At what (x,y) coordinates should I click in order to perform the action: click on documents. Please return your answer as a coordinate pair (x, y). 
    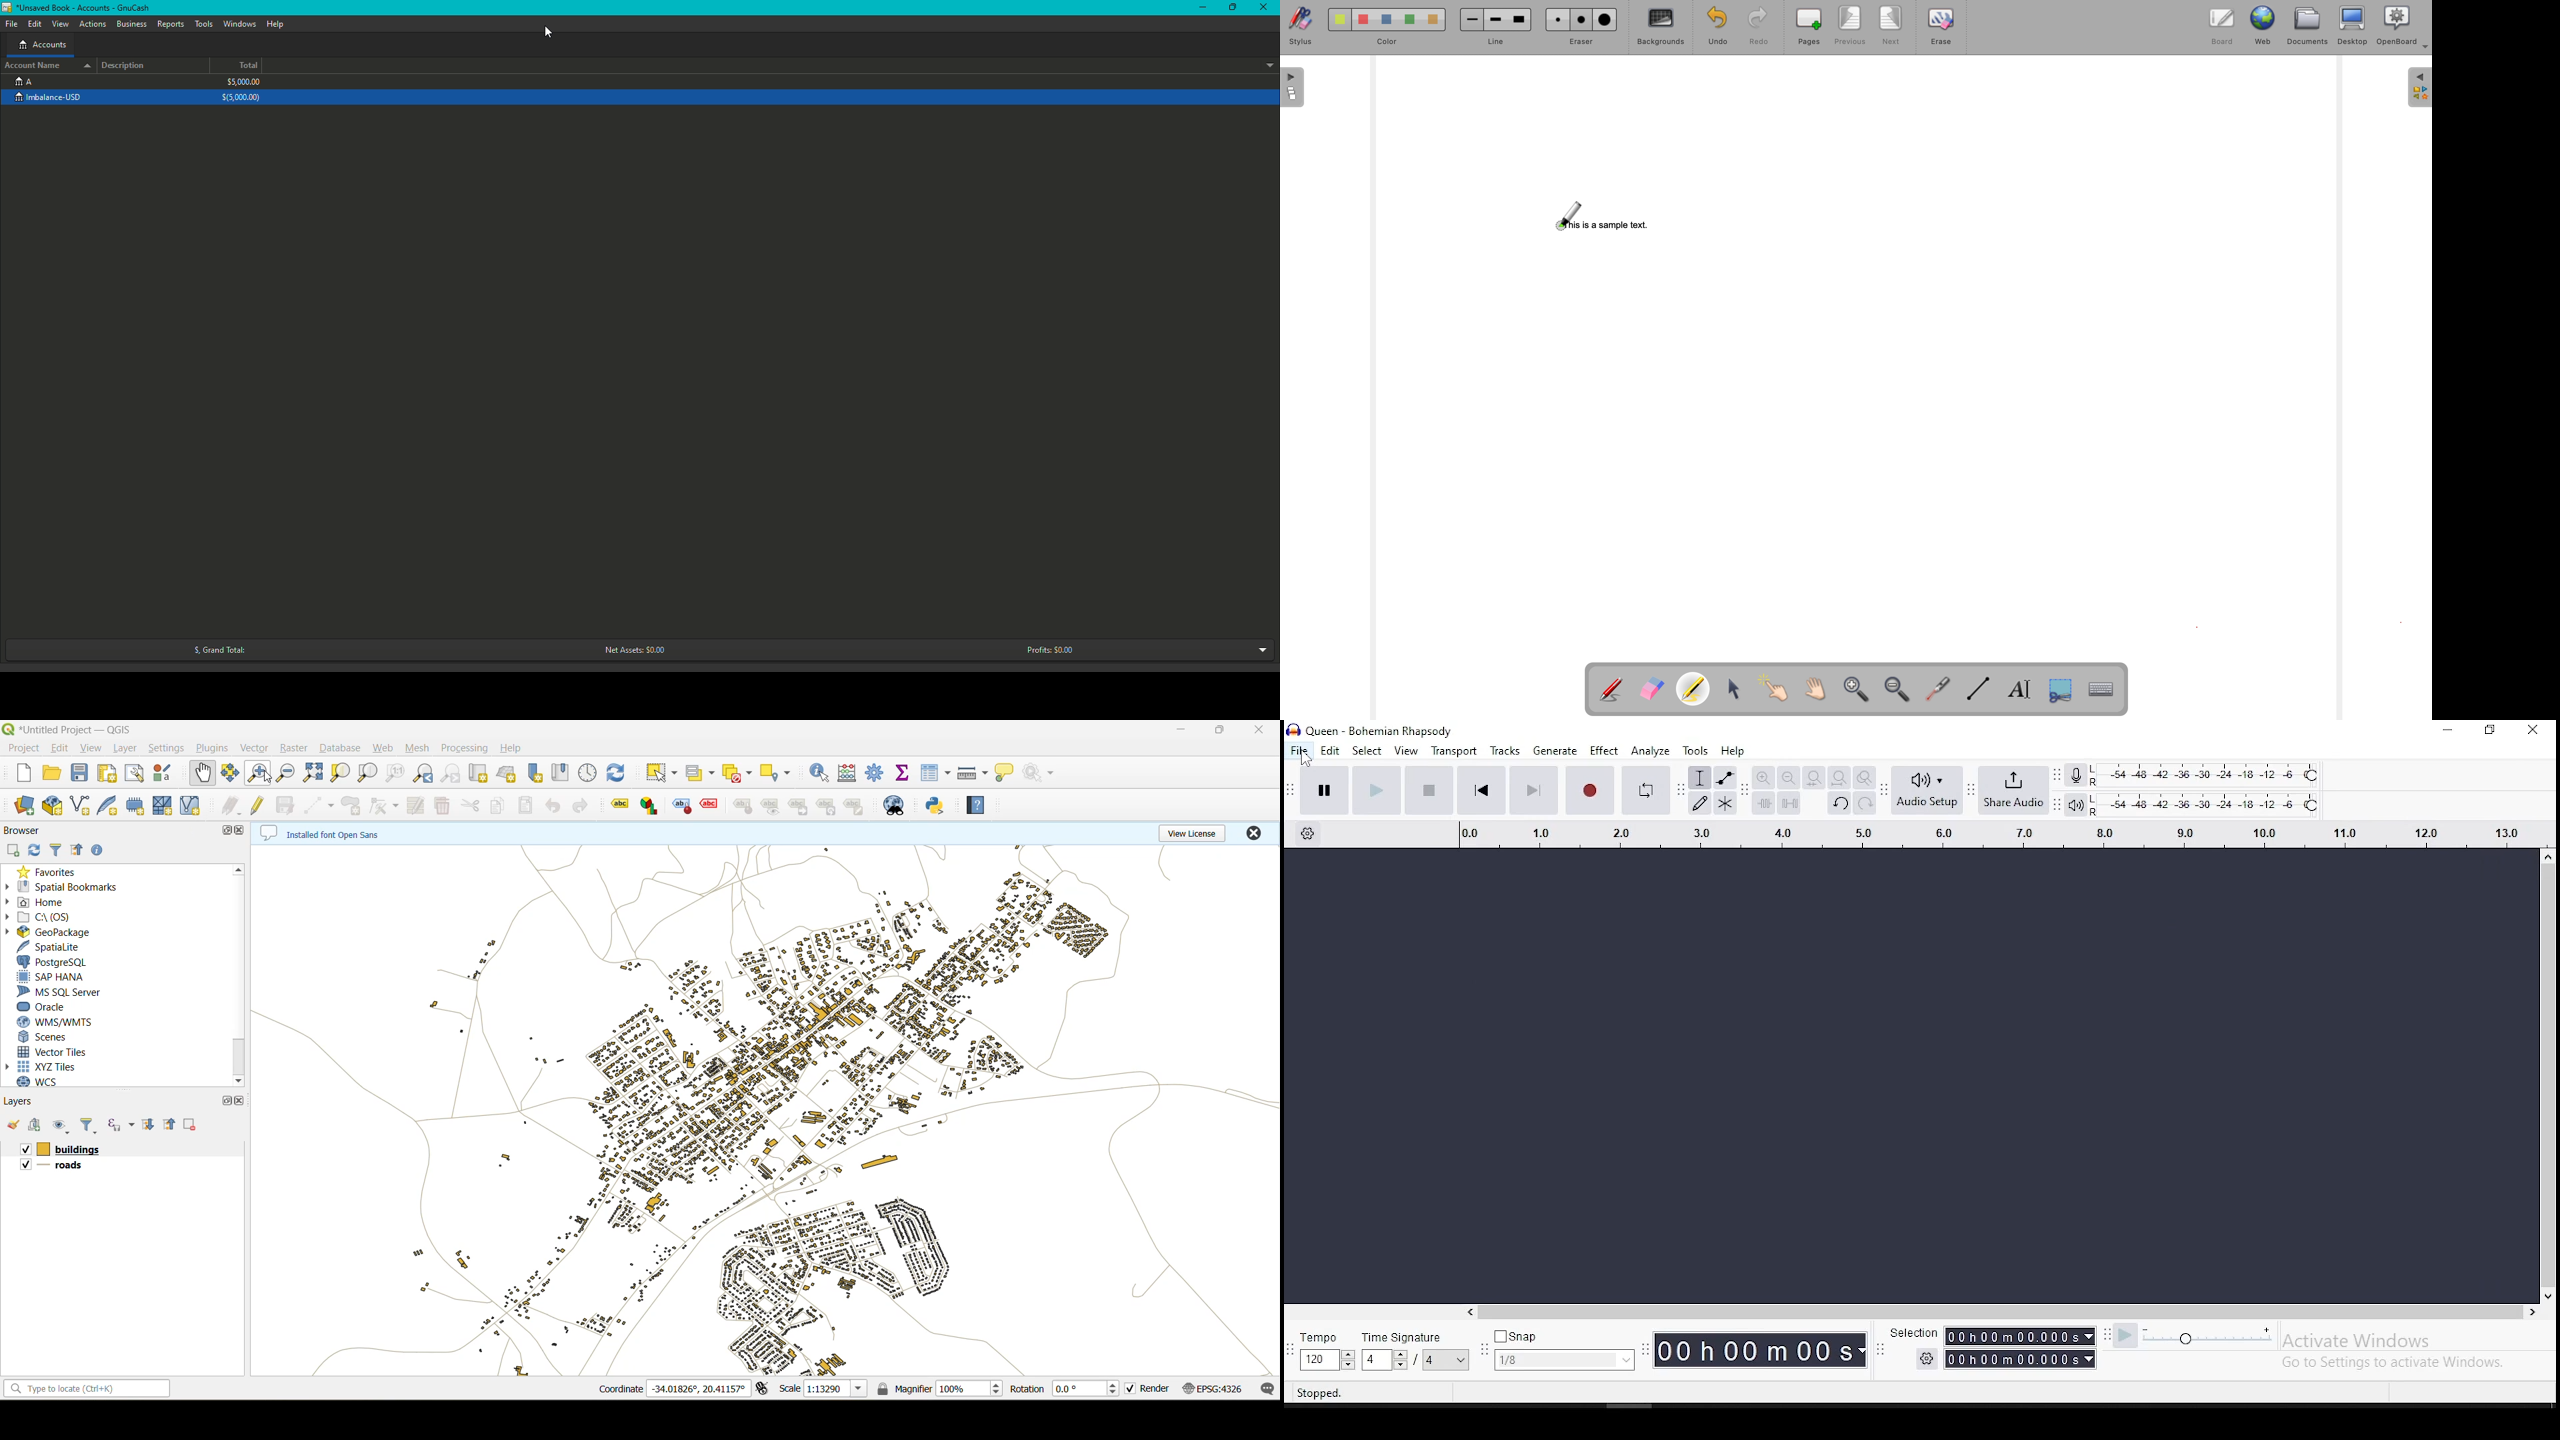
    Looking at the image, I should click on (2308, 28).